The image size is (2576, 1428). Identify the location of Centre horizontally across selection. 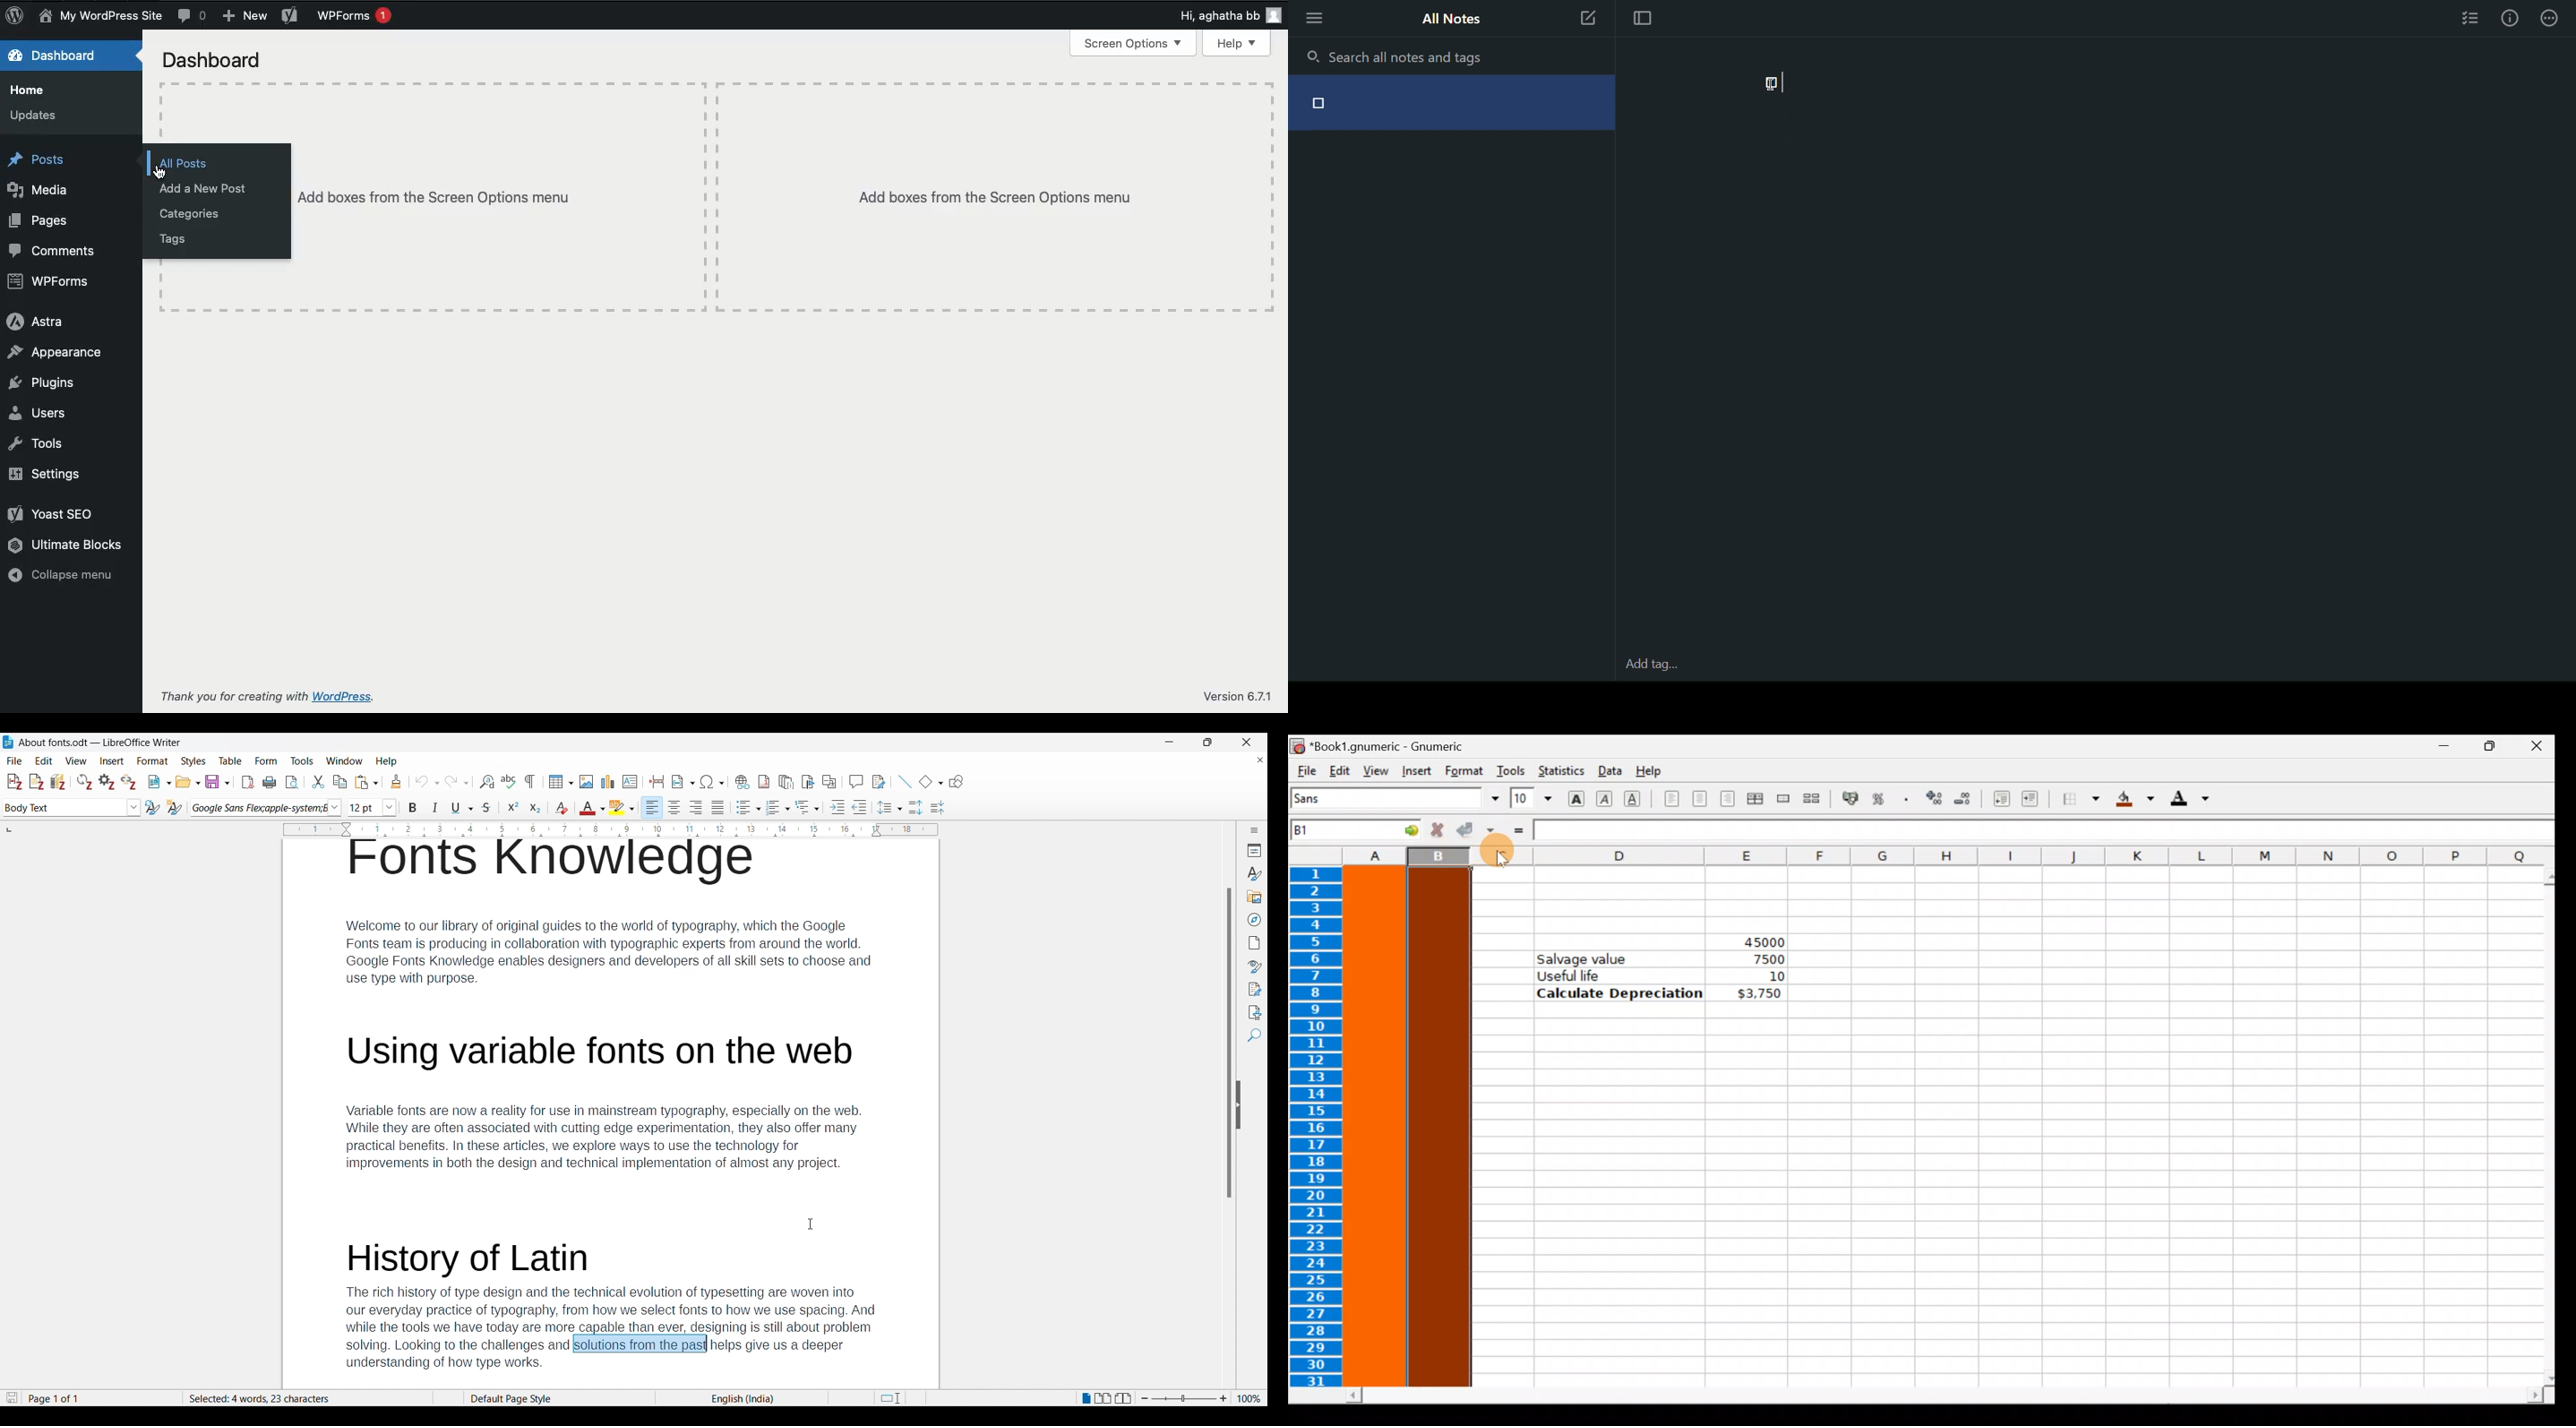
(1755, 801).